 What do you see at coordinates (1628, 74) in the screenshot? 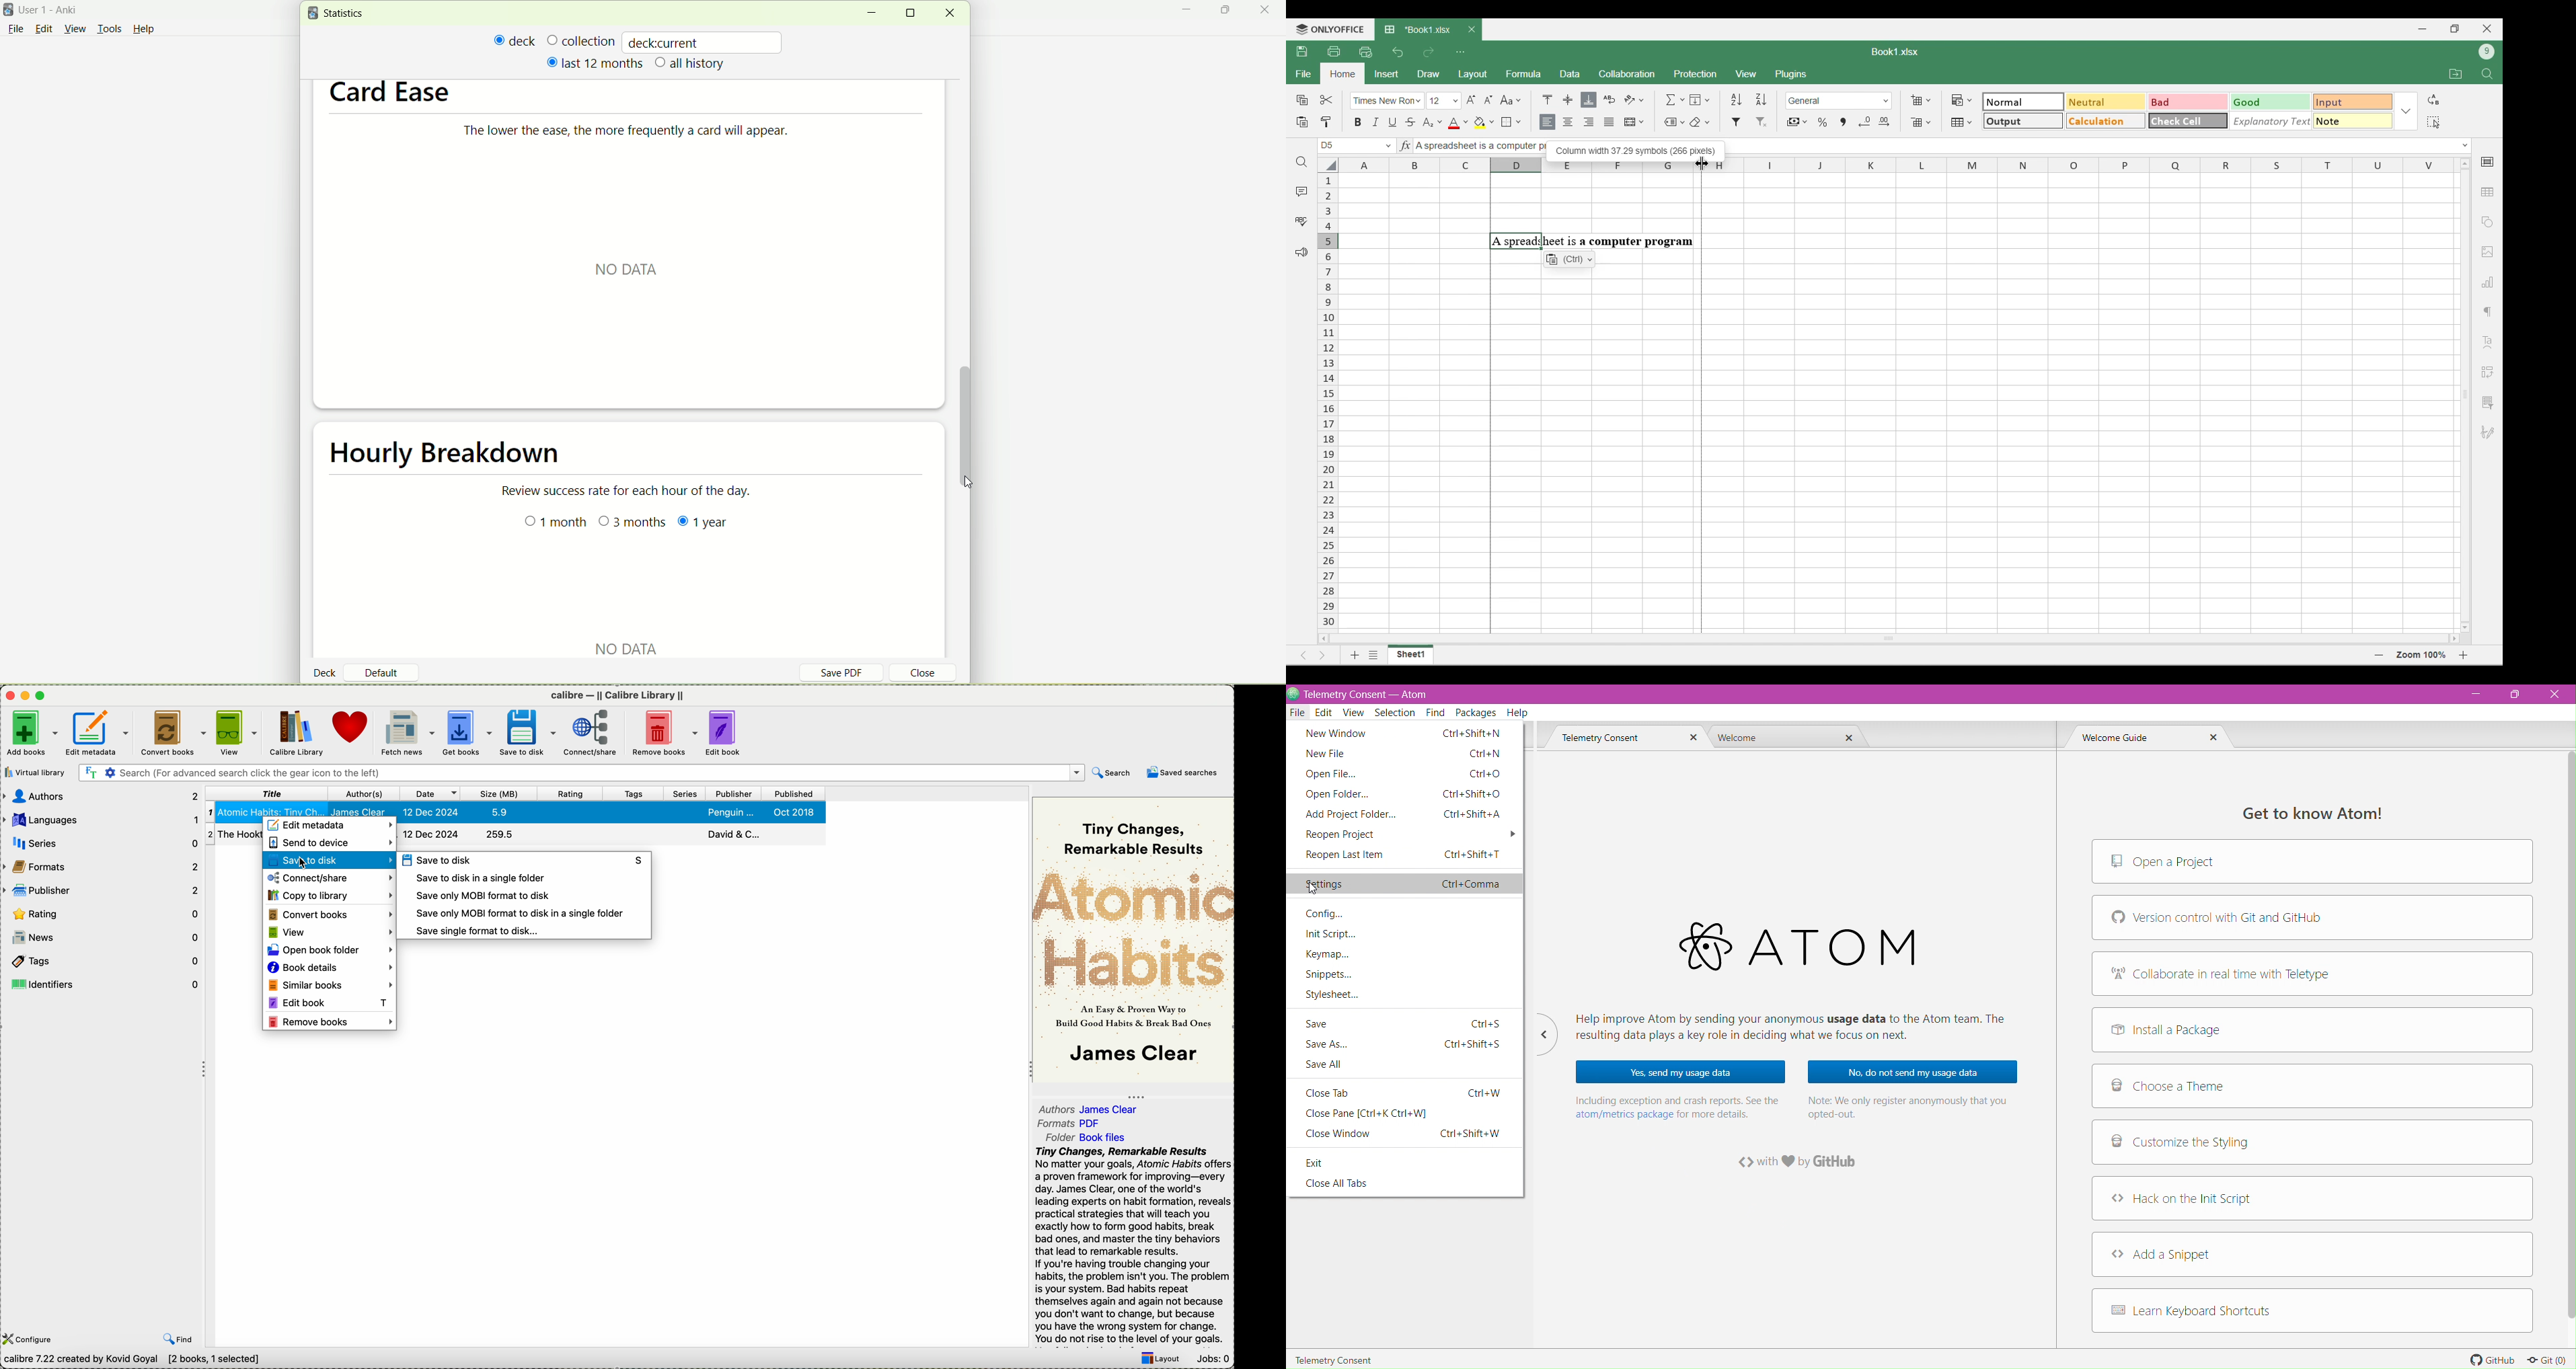
I see `Collaboration menu` at bounding box center [1628, 74].